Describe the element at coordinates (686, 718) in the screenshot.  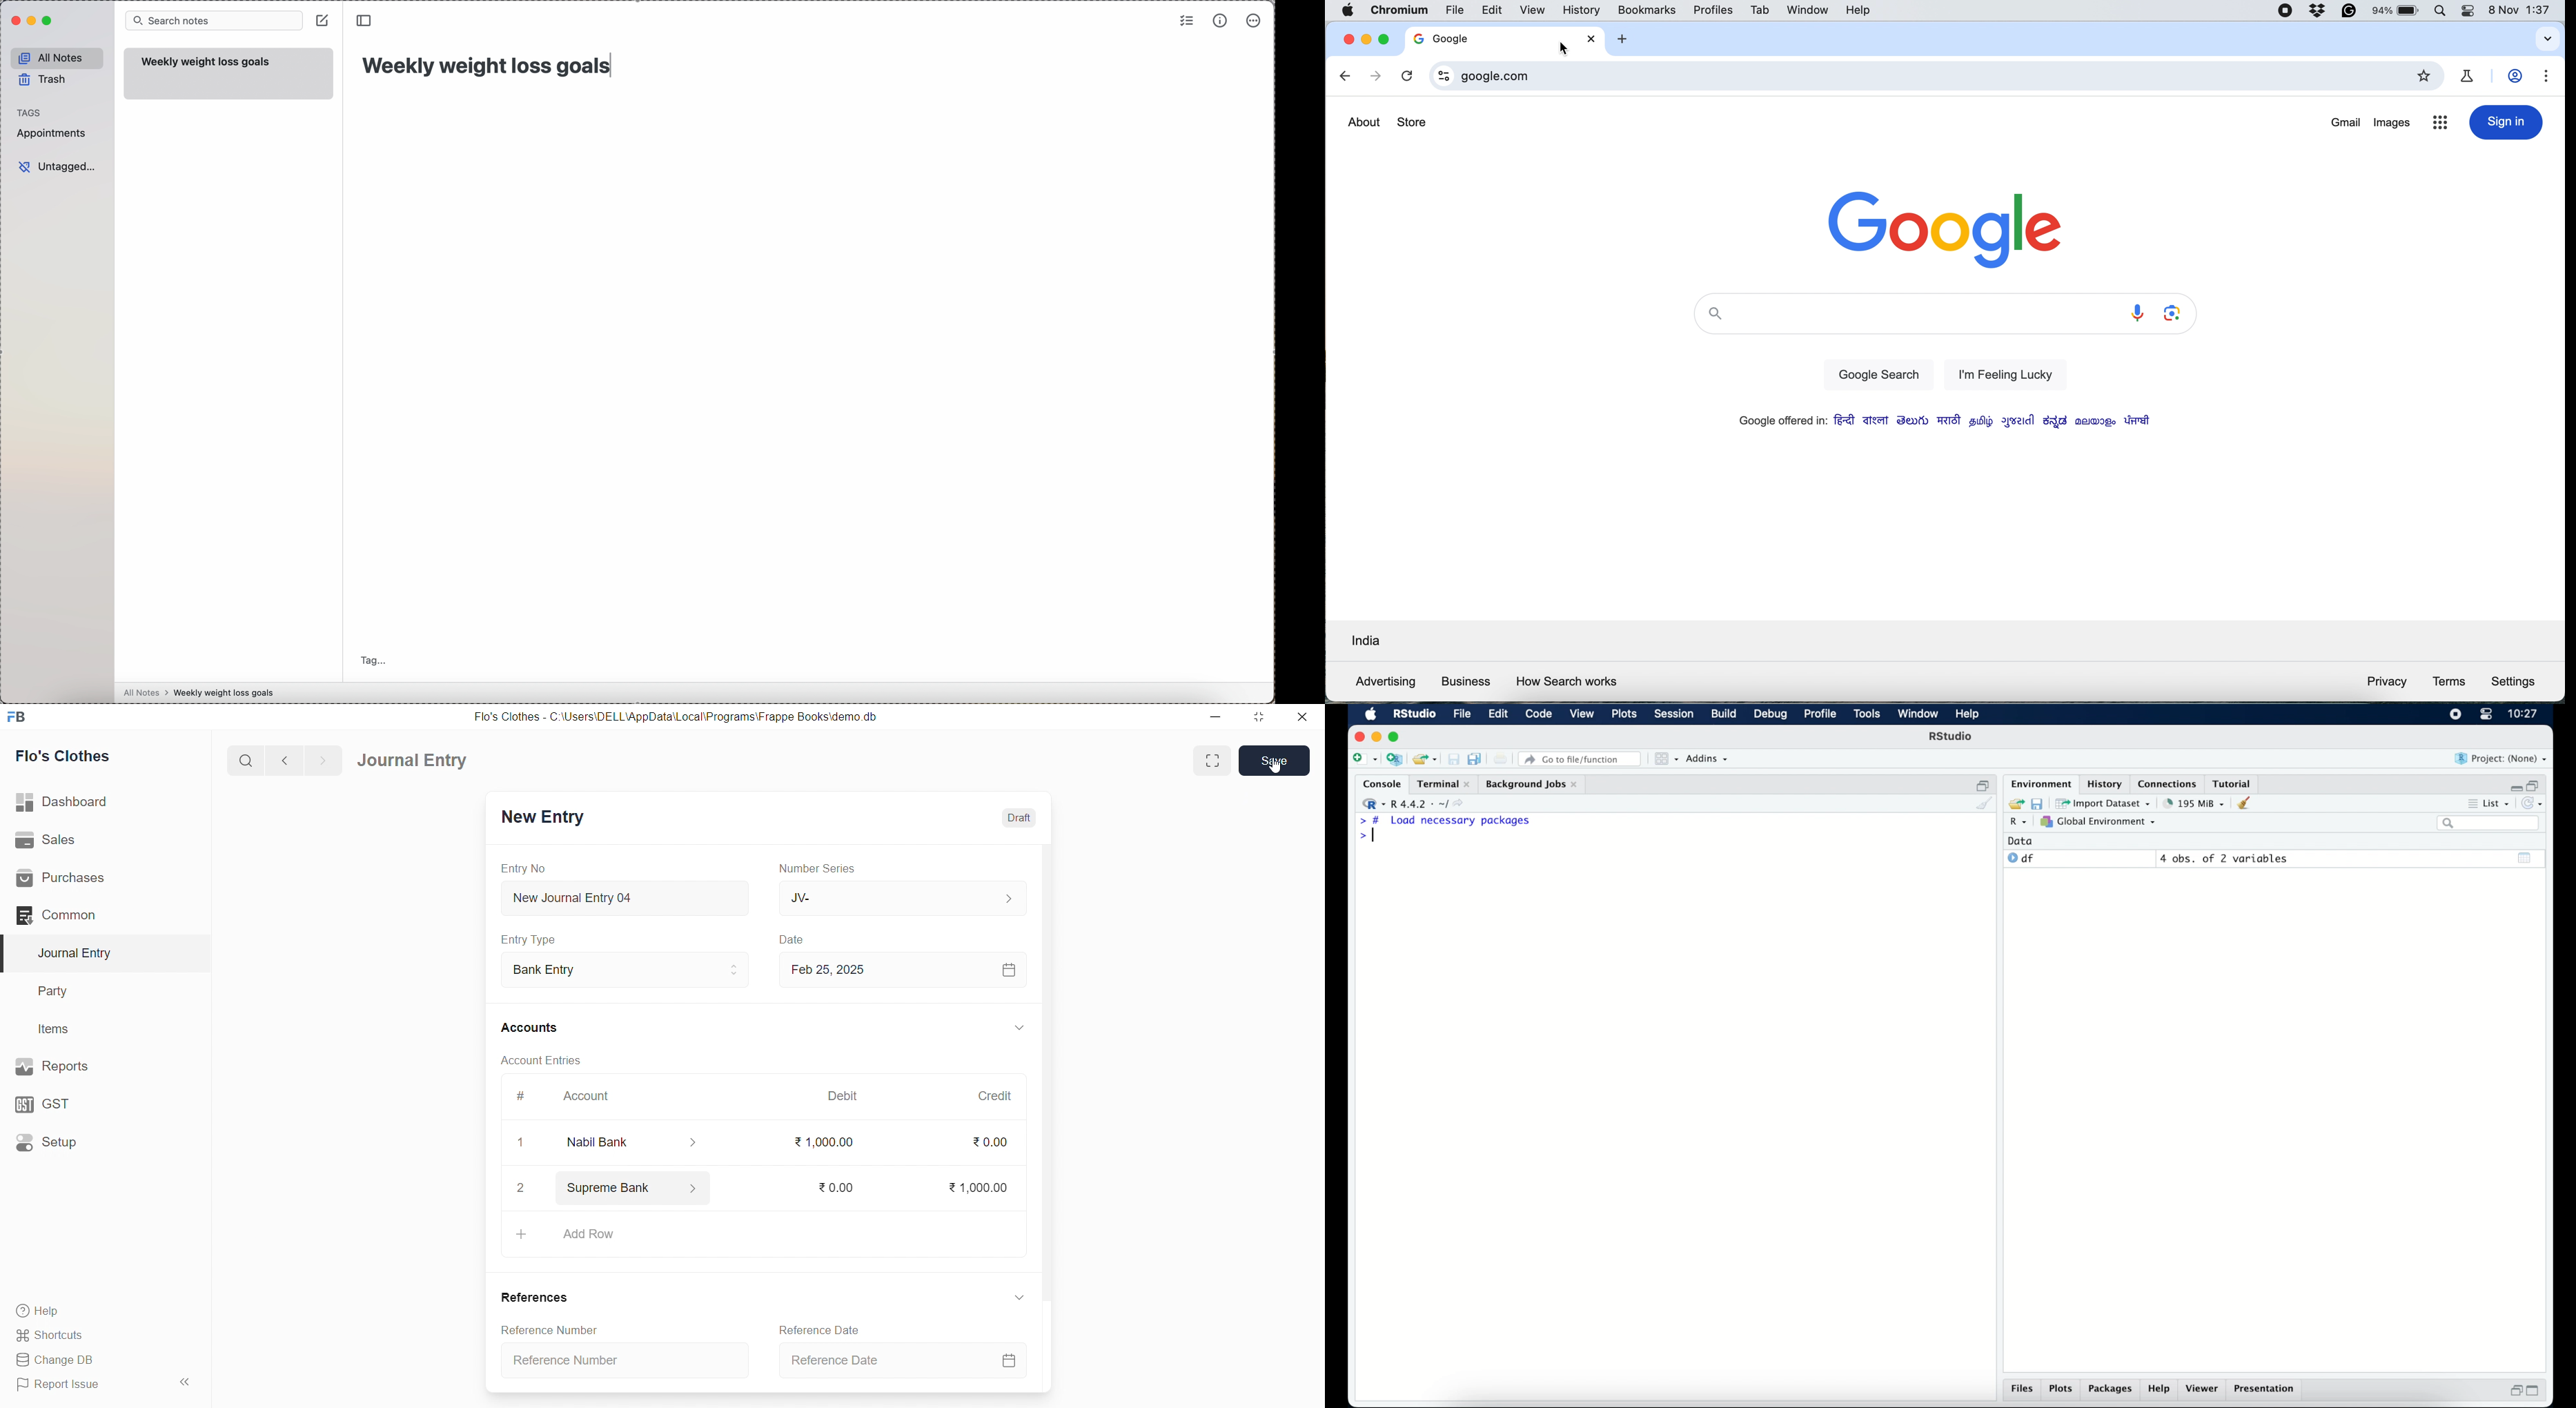
I see `Flo's Clothes - C:\Users\DELL\AppData\Local\Programs\Frappe Books\demo.db` at that location.